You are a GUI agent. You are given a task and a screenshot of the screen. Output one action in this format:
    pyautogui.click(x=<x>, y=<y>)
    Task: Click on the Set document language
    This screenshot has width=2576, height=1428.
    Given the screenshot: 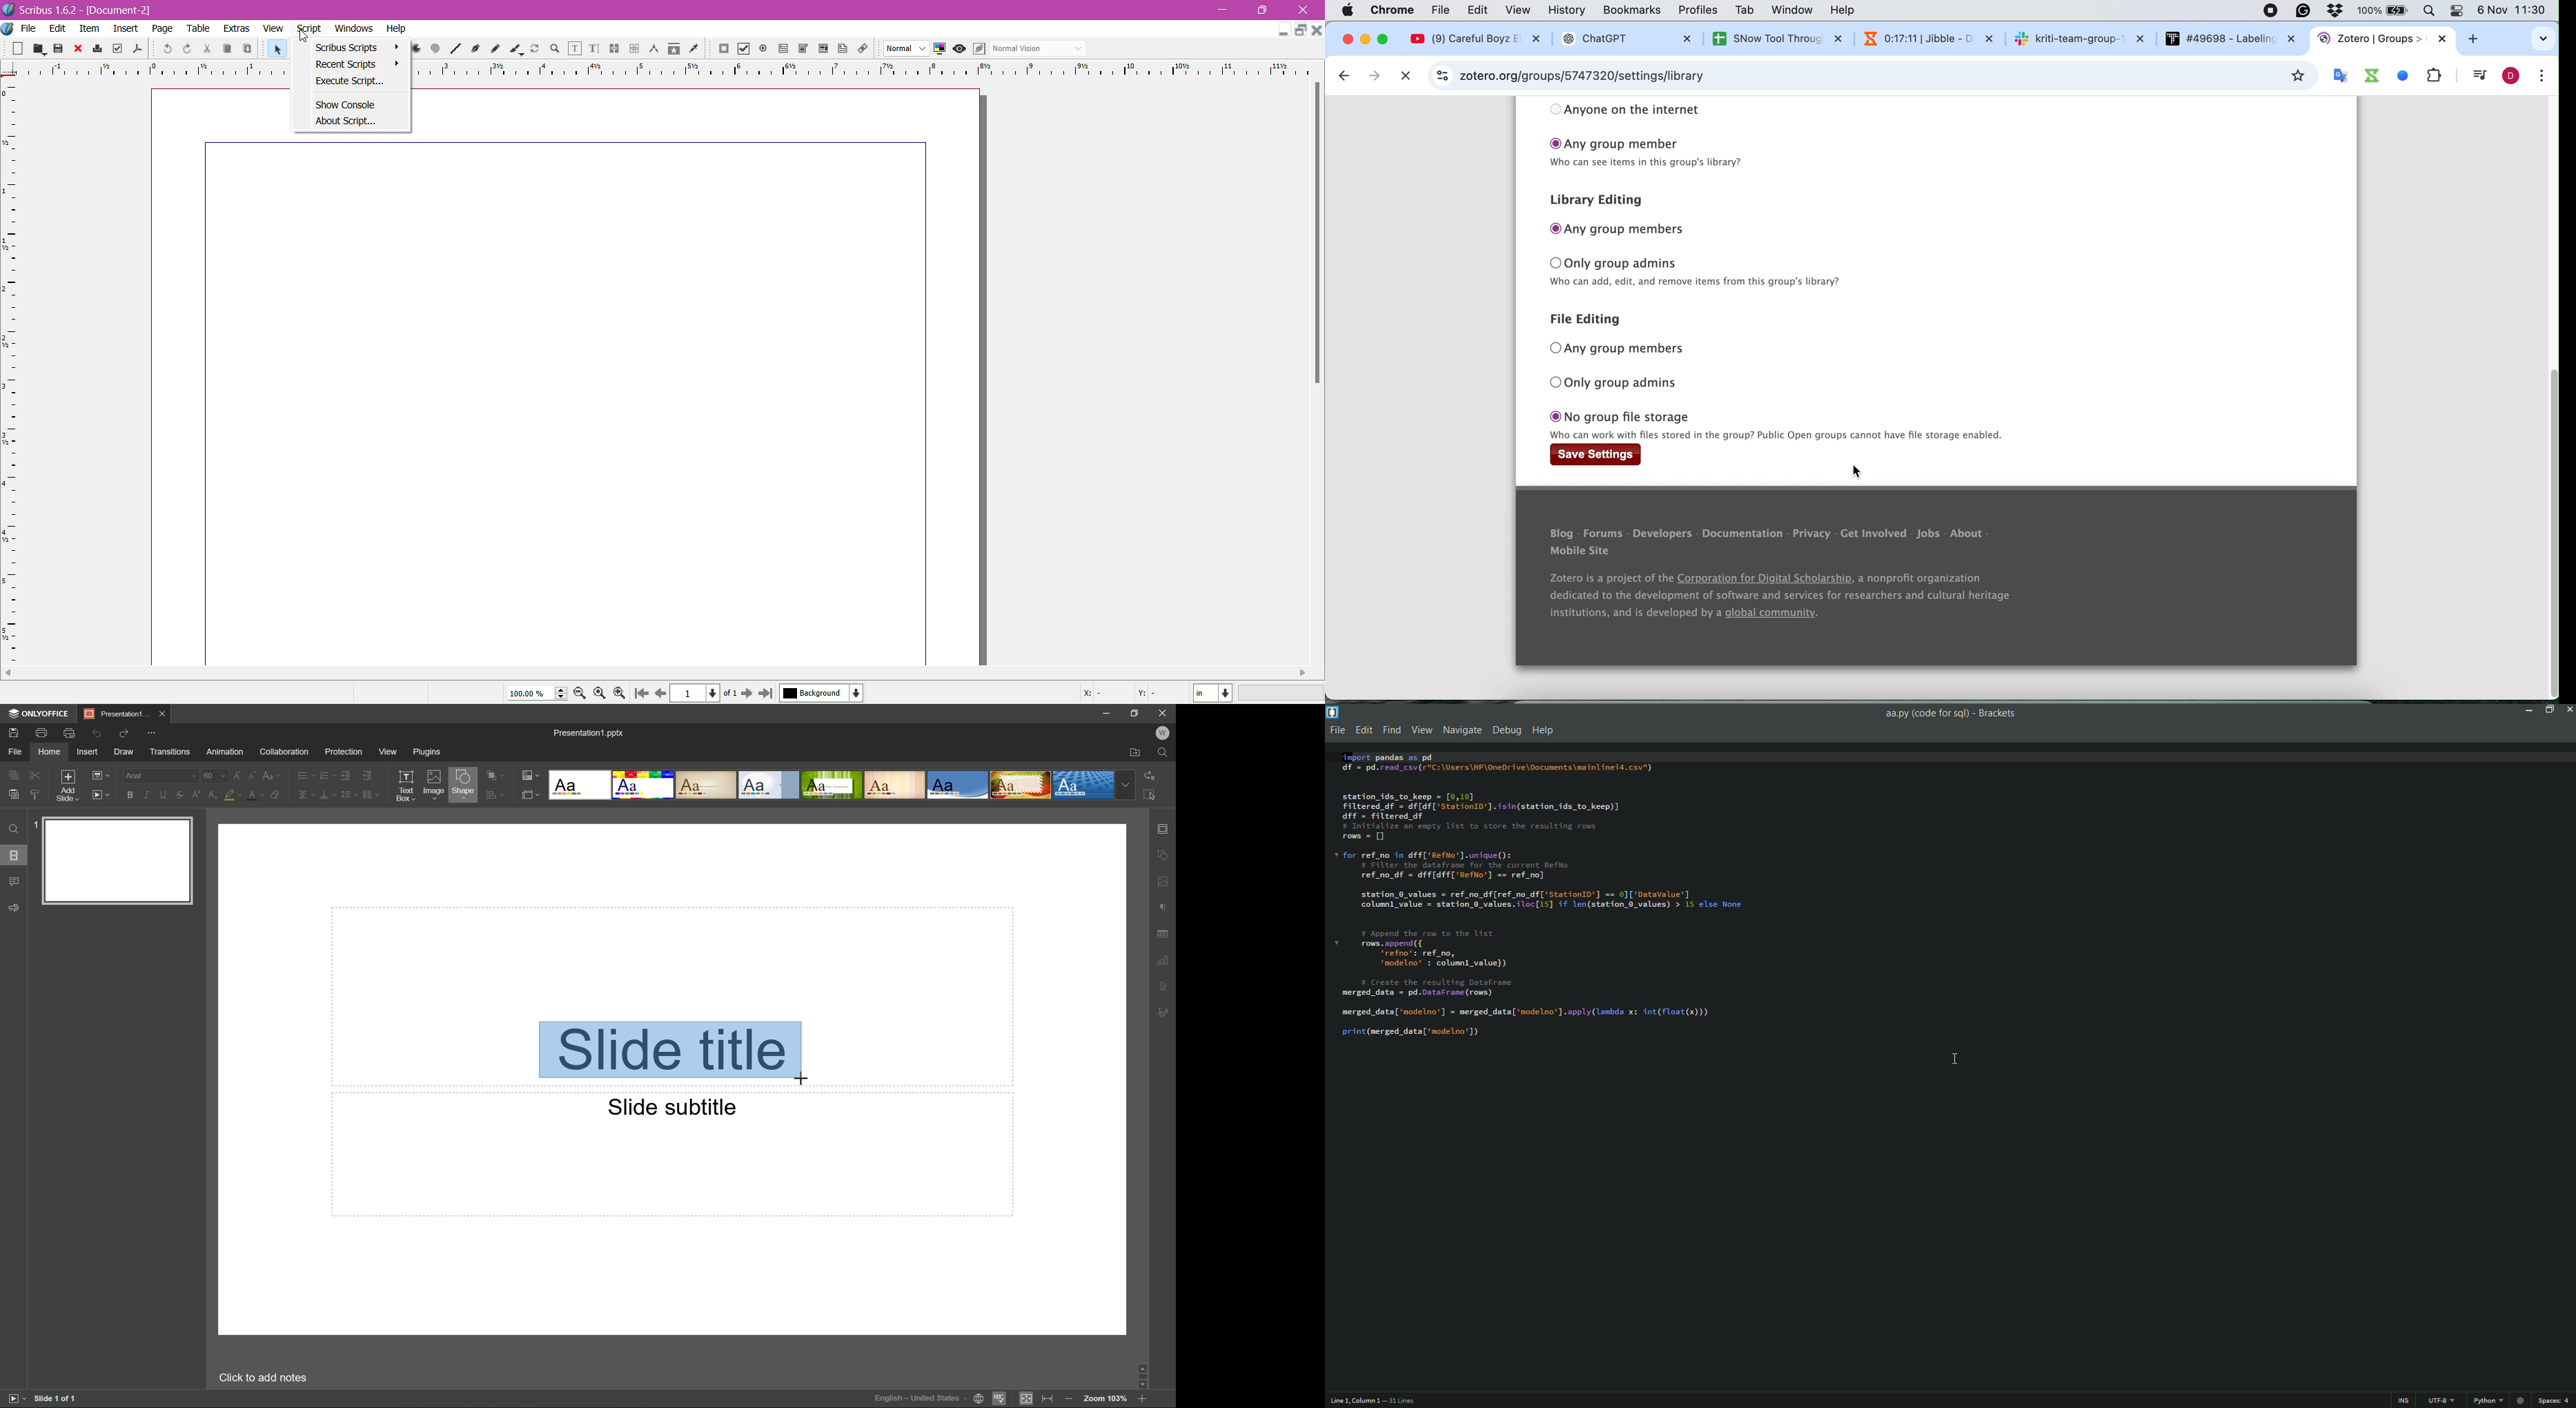 What is the action you would take?
    pyautogui.click(x=979, y=1399)
    